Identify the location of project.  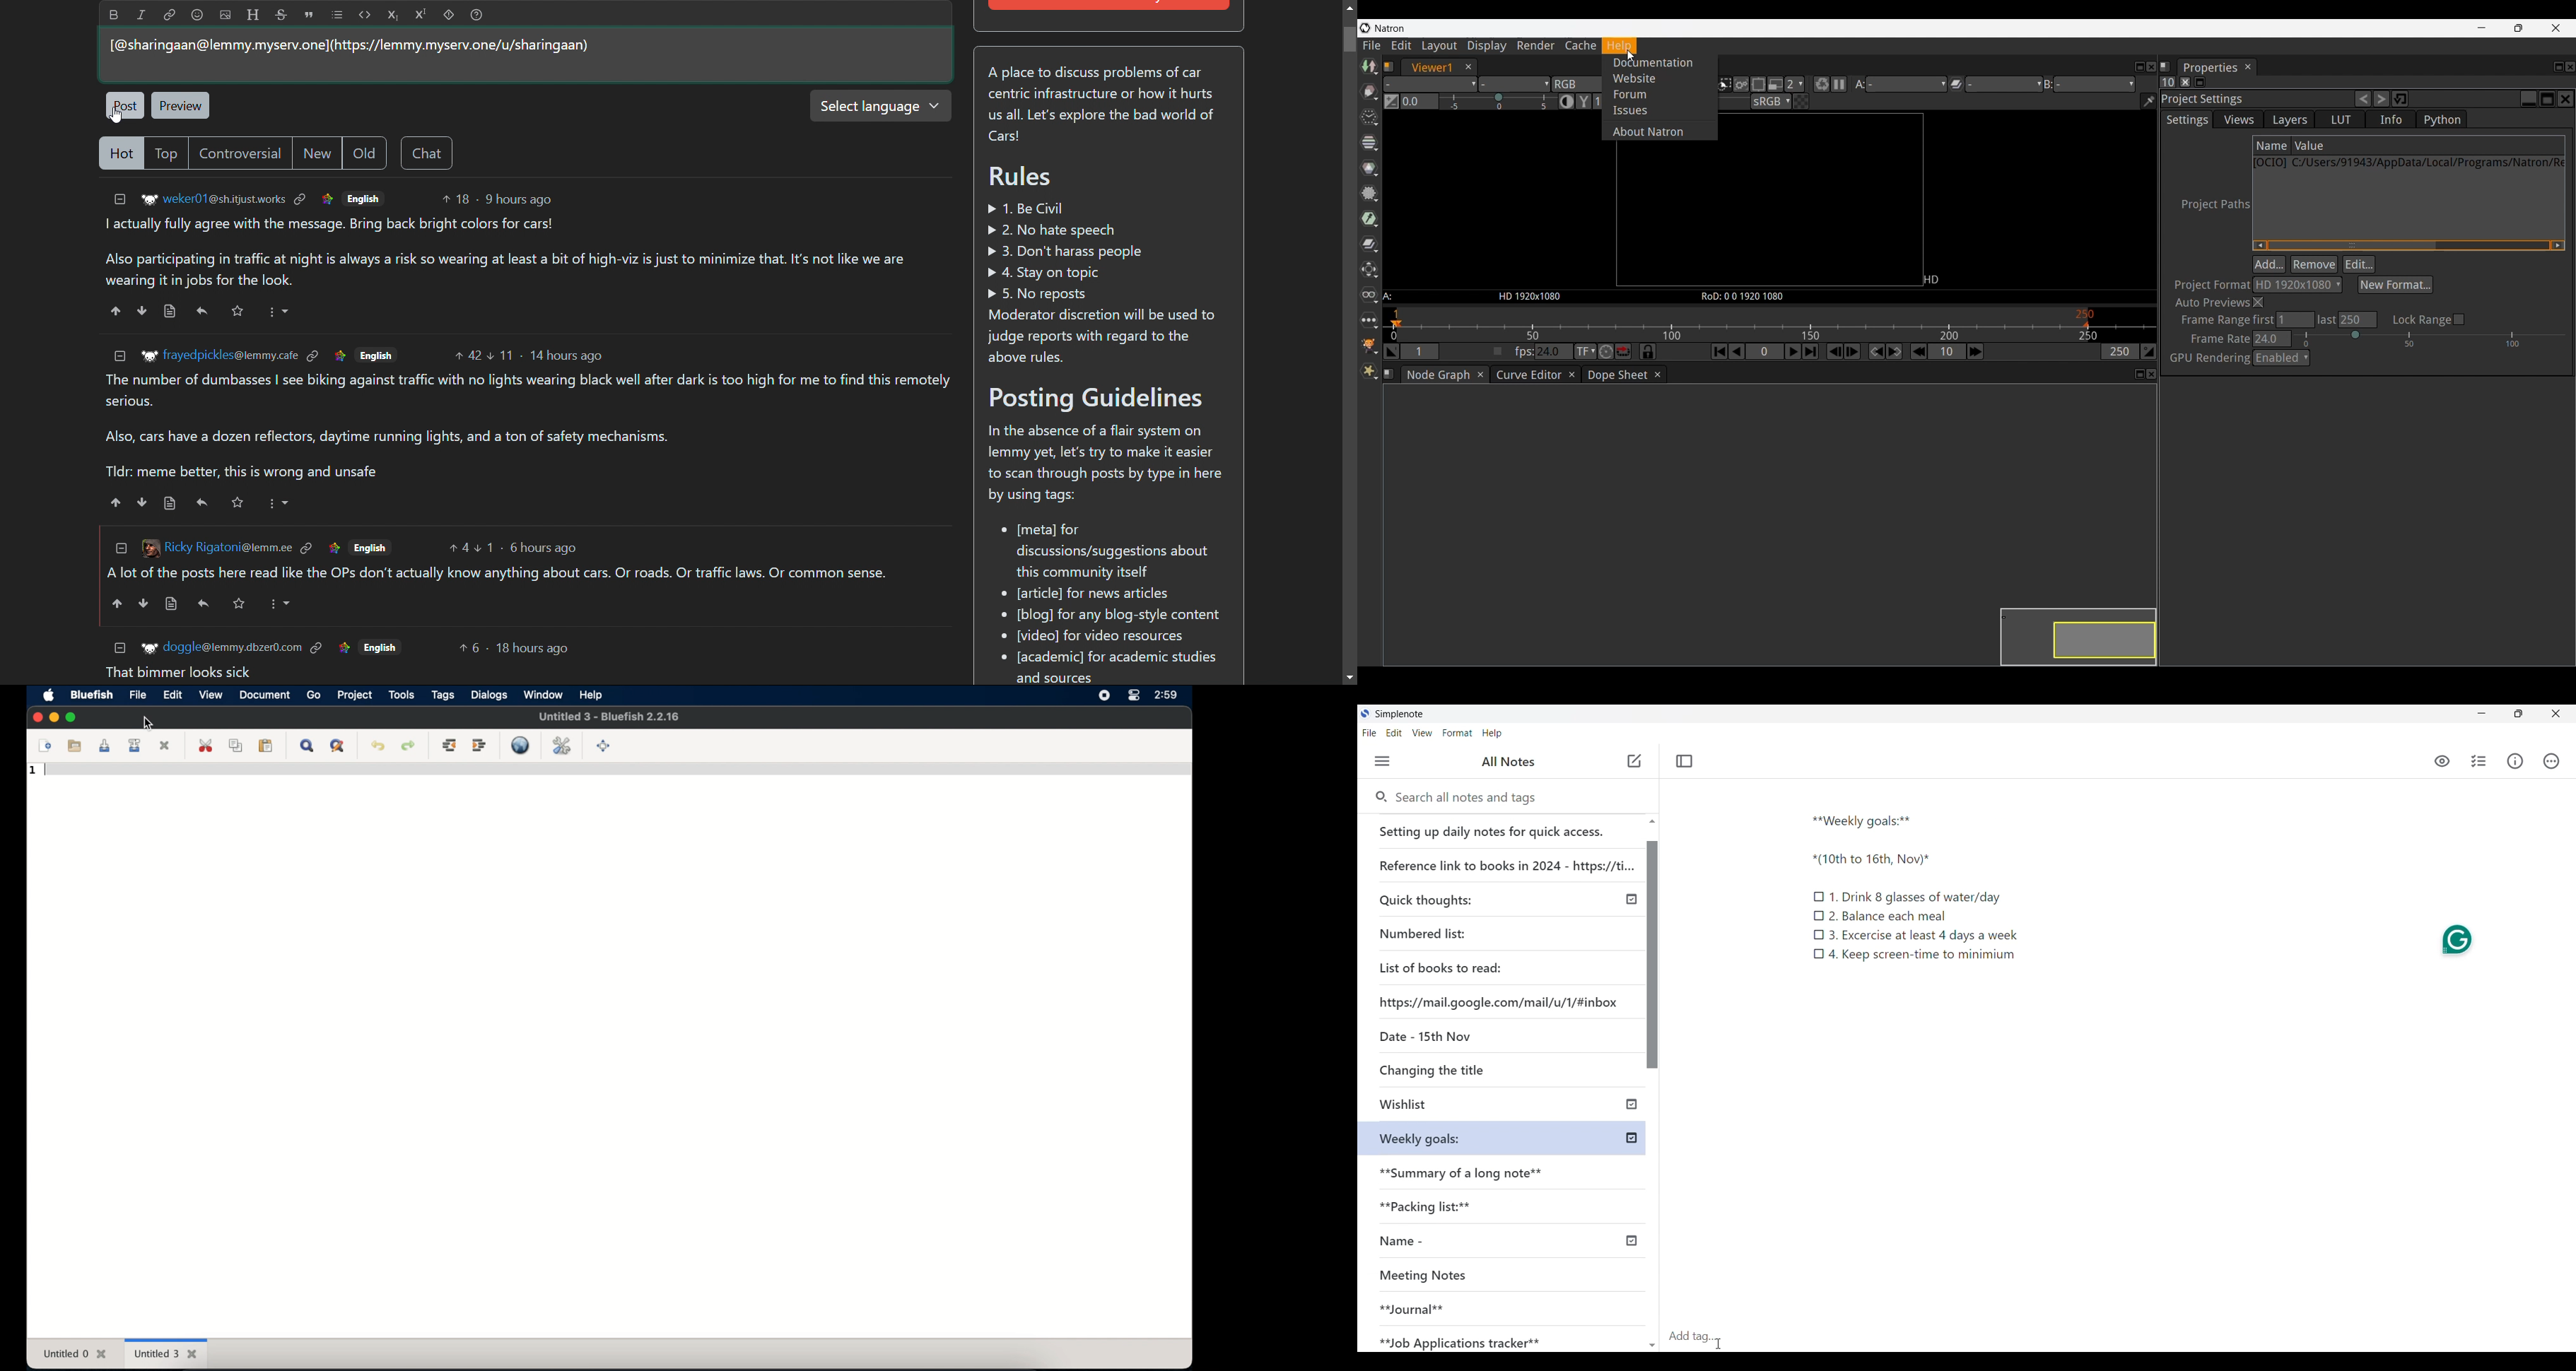
(356, 695).